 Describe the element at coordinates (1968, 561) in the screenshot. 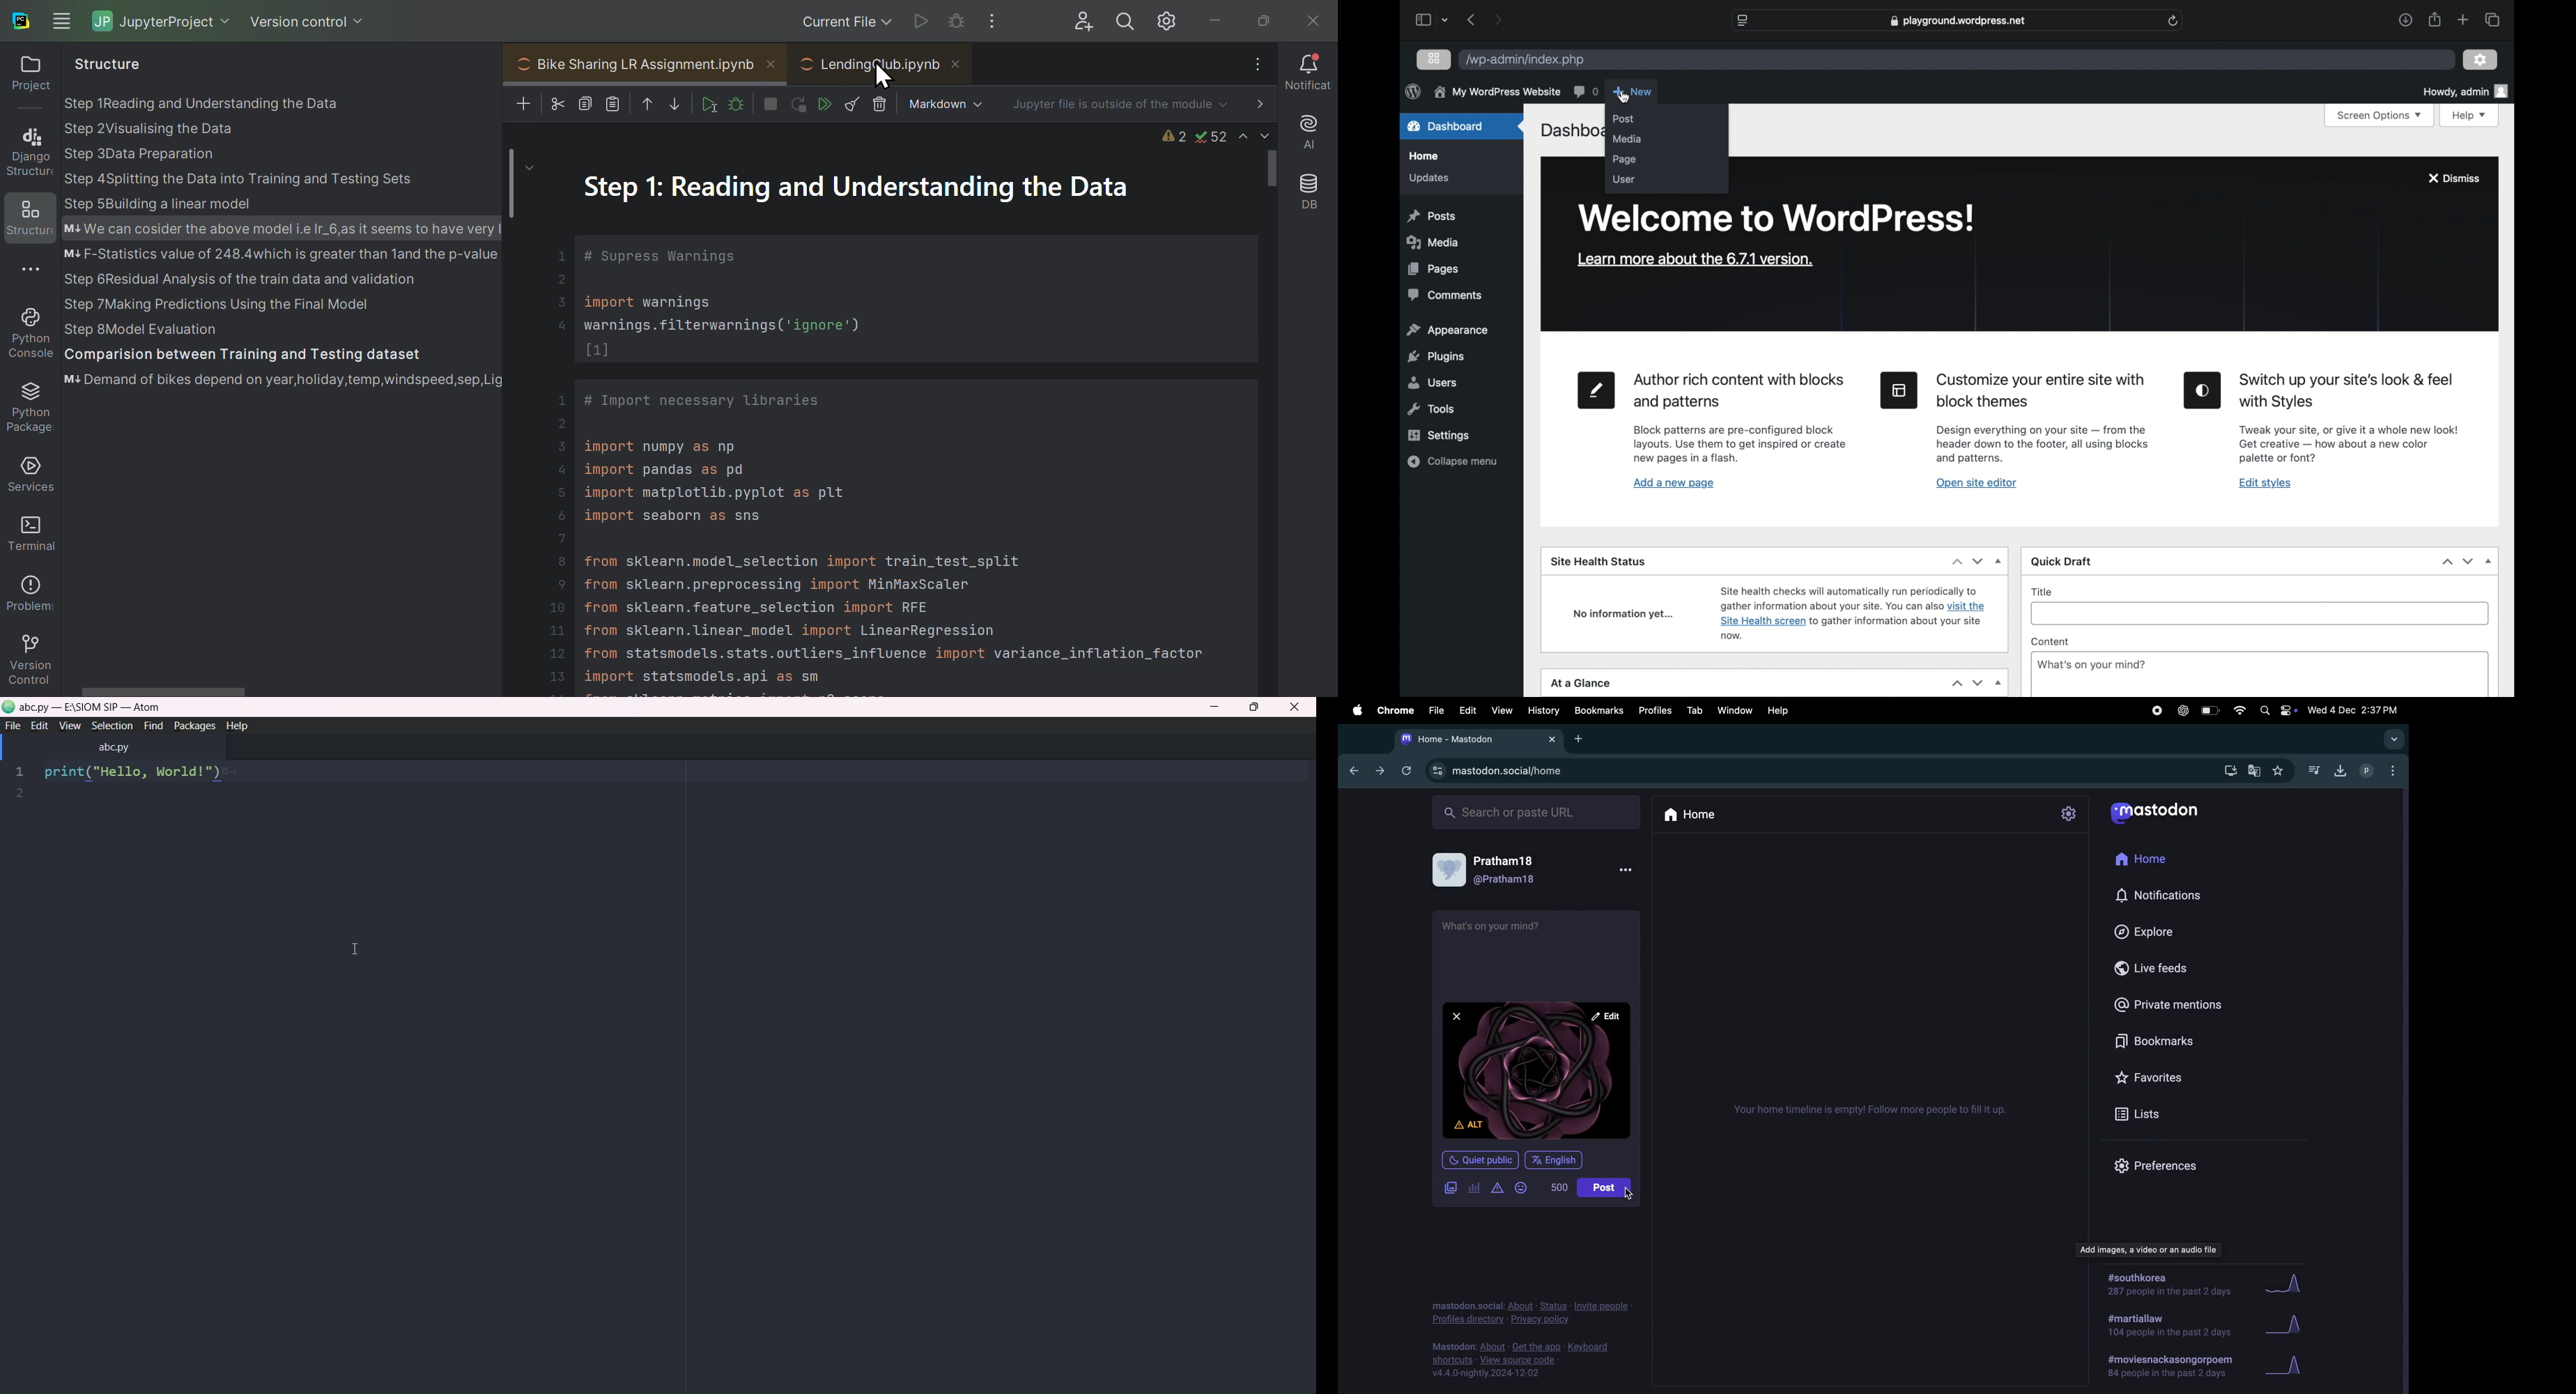

I see `stepper buttons` at that location.